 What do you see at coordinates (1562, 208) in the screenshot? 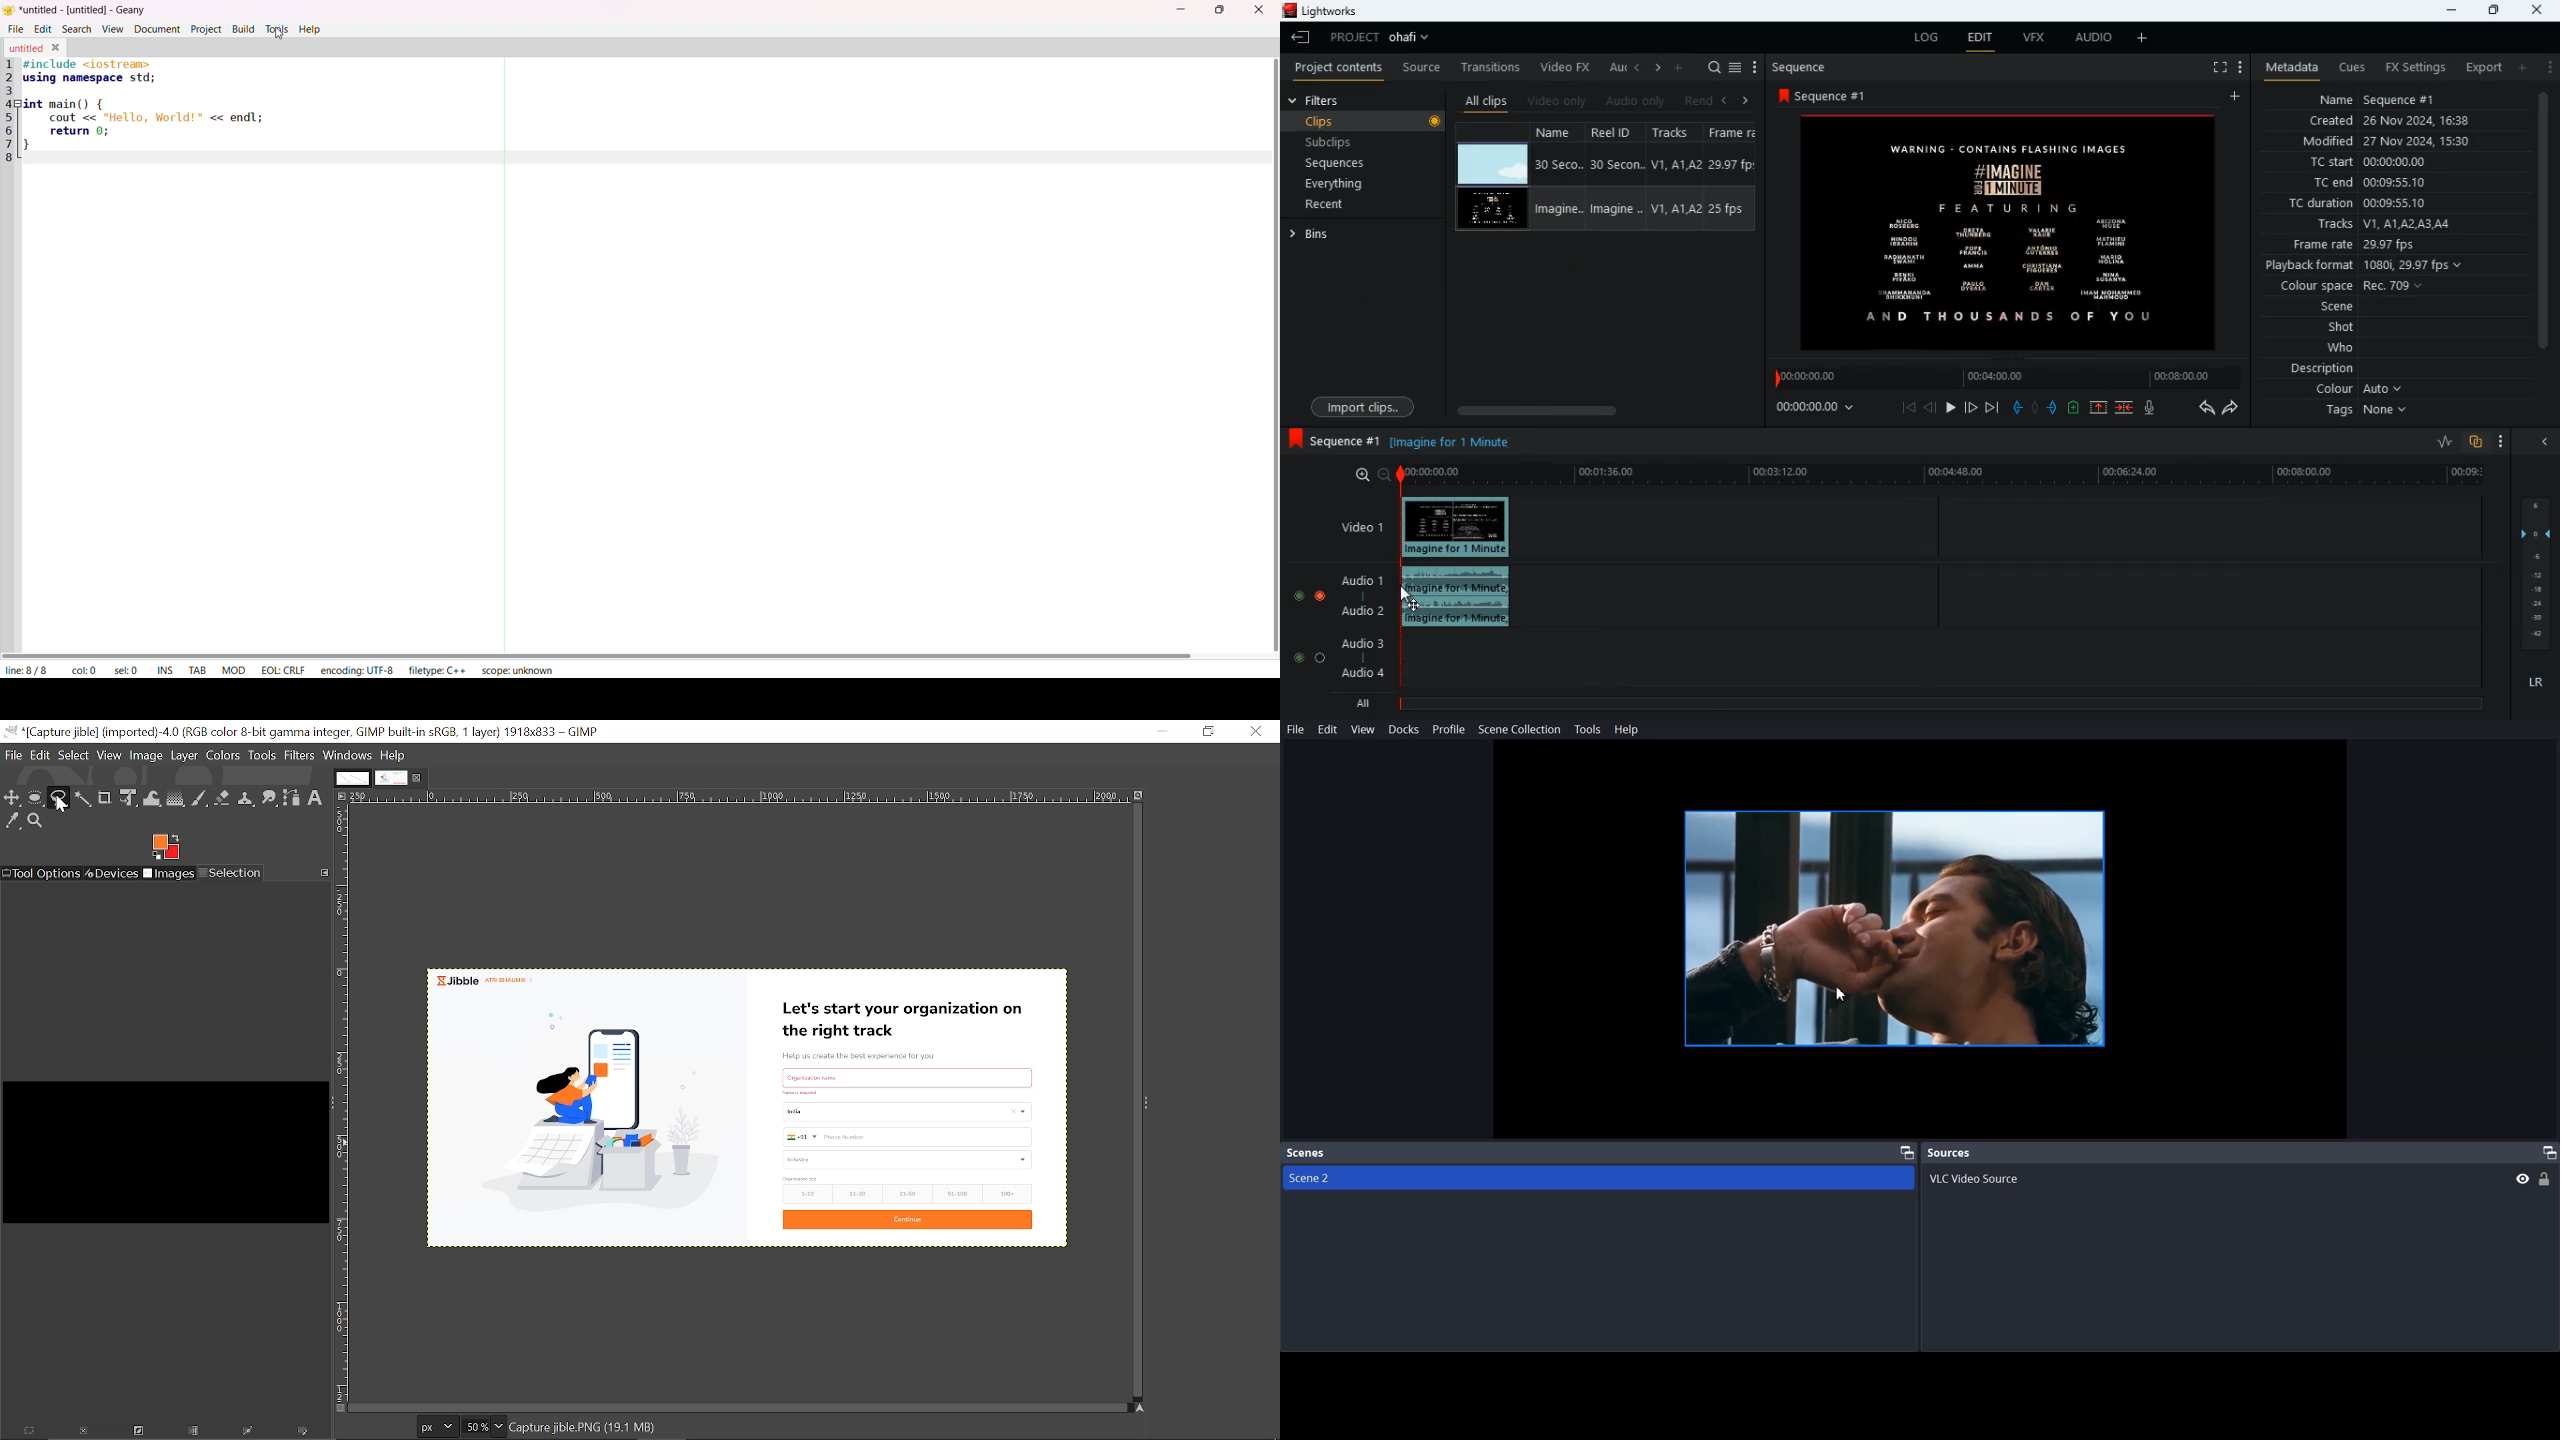
I see `Imagine` at bounding box center [1562, 208].